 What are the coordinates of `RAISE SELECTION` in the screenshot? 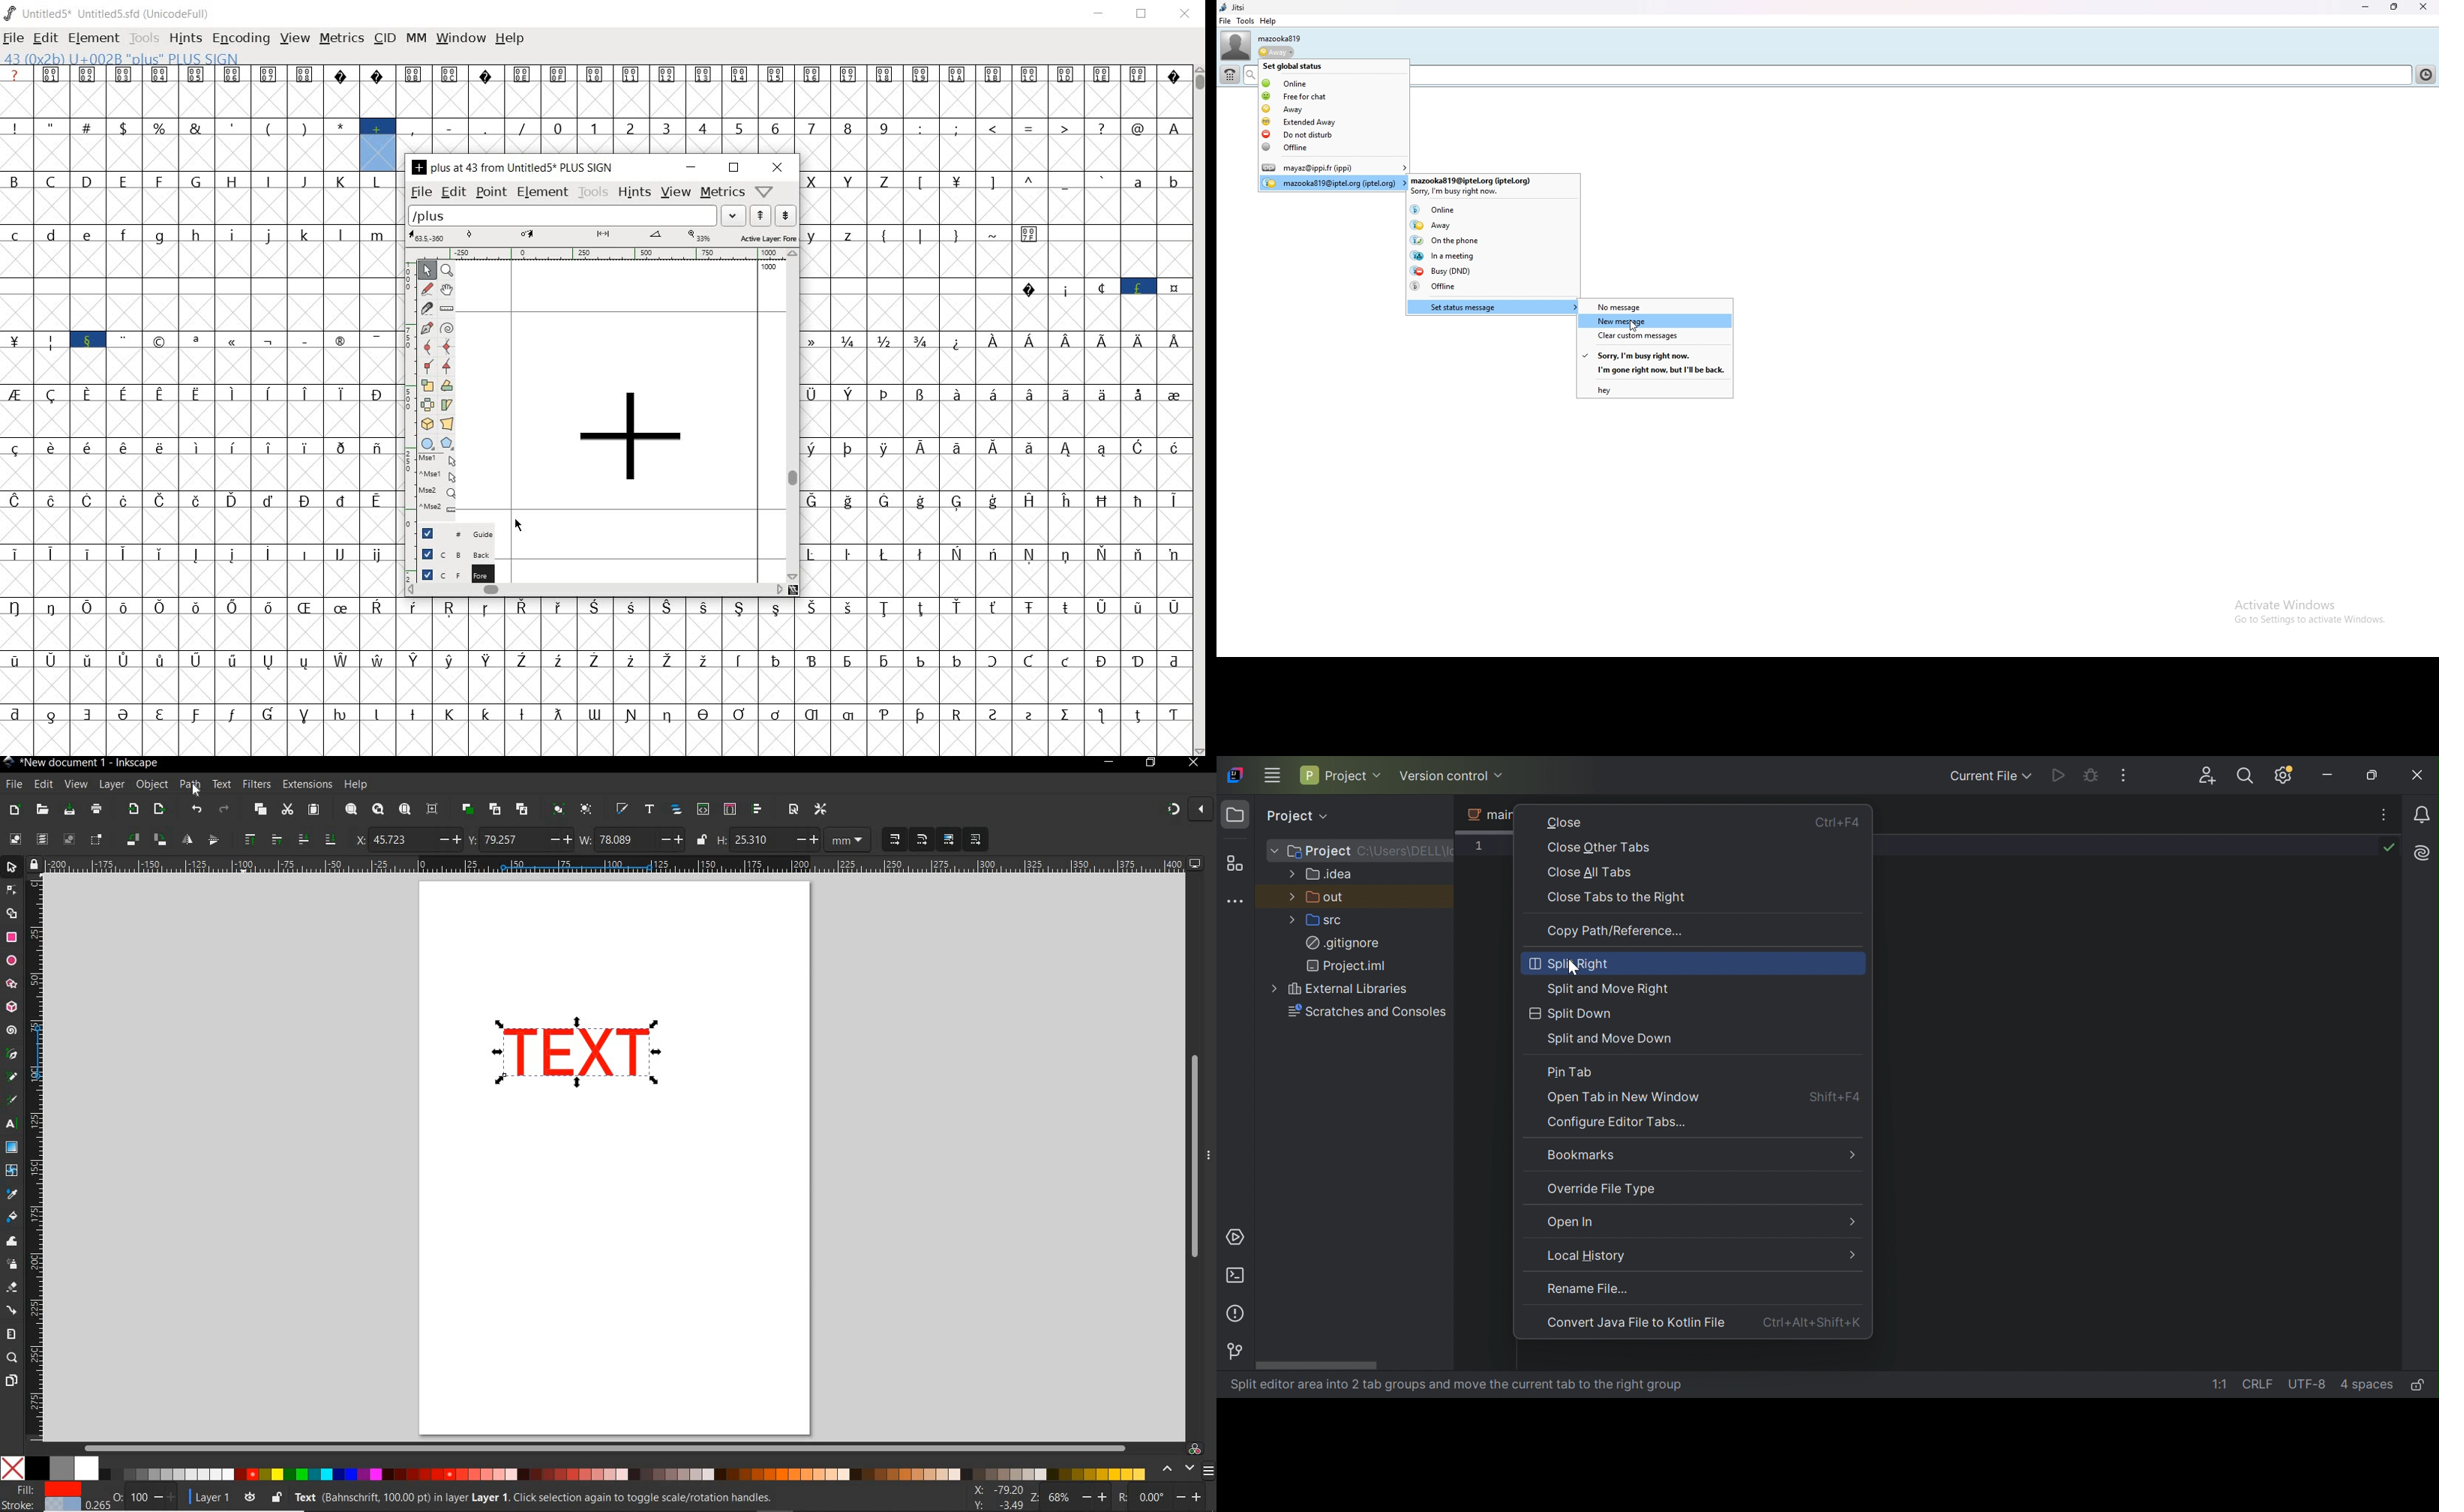 It's located at (259, 839).